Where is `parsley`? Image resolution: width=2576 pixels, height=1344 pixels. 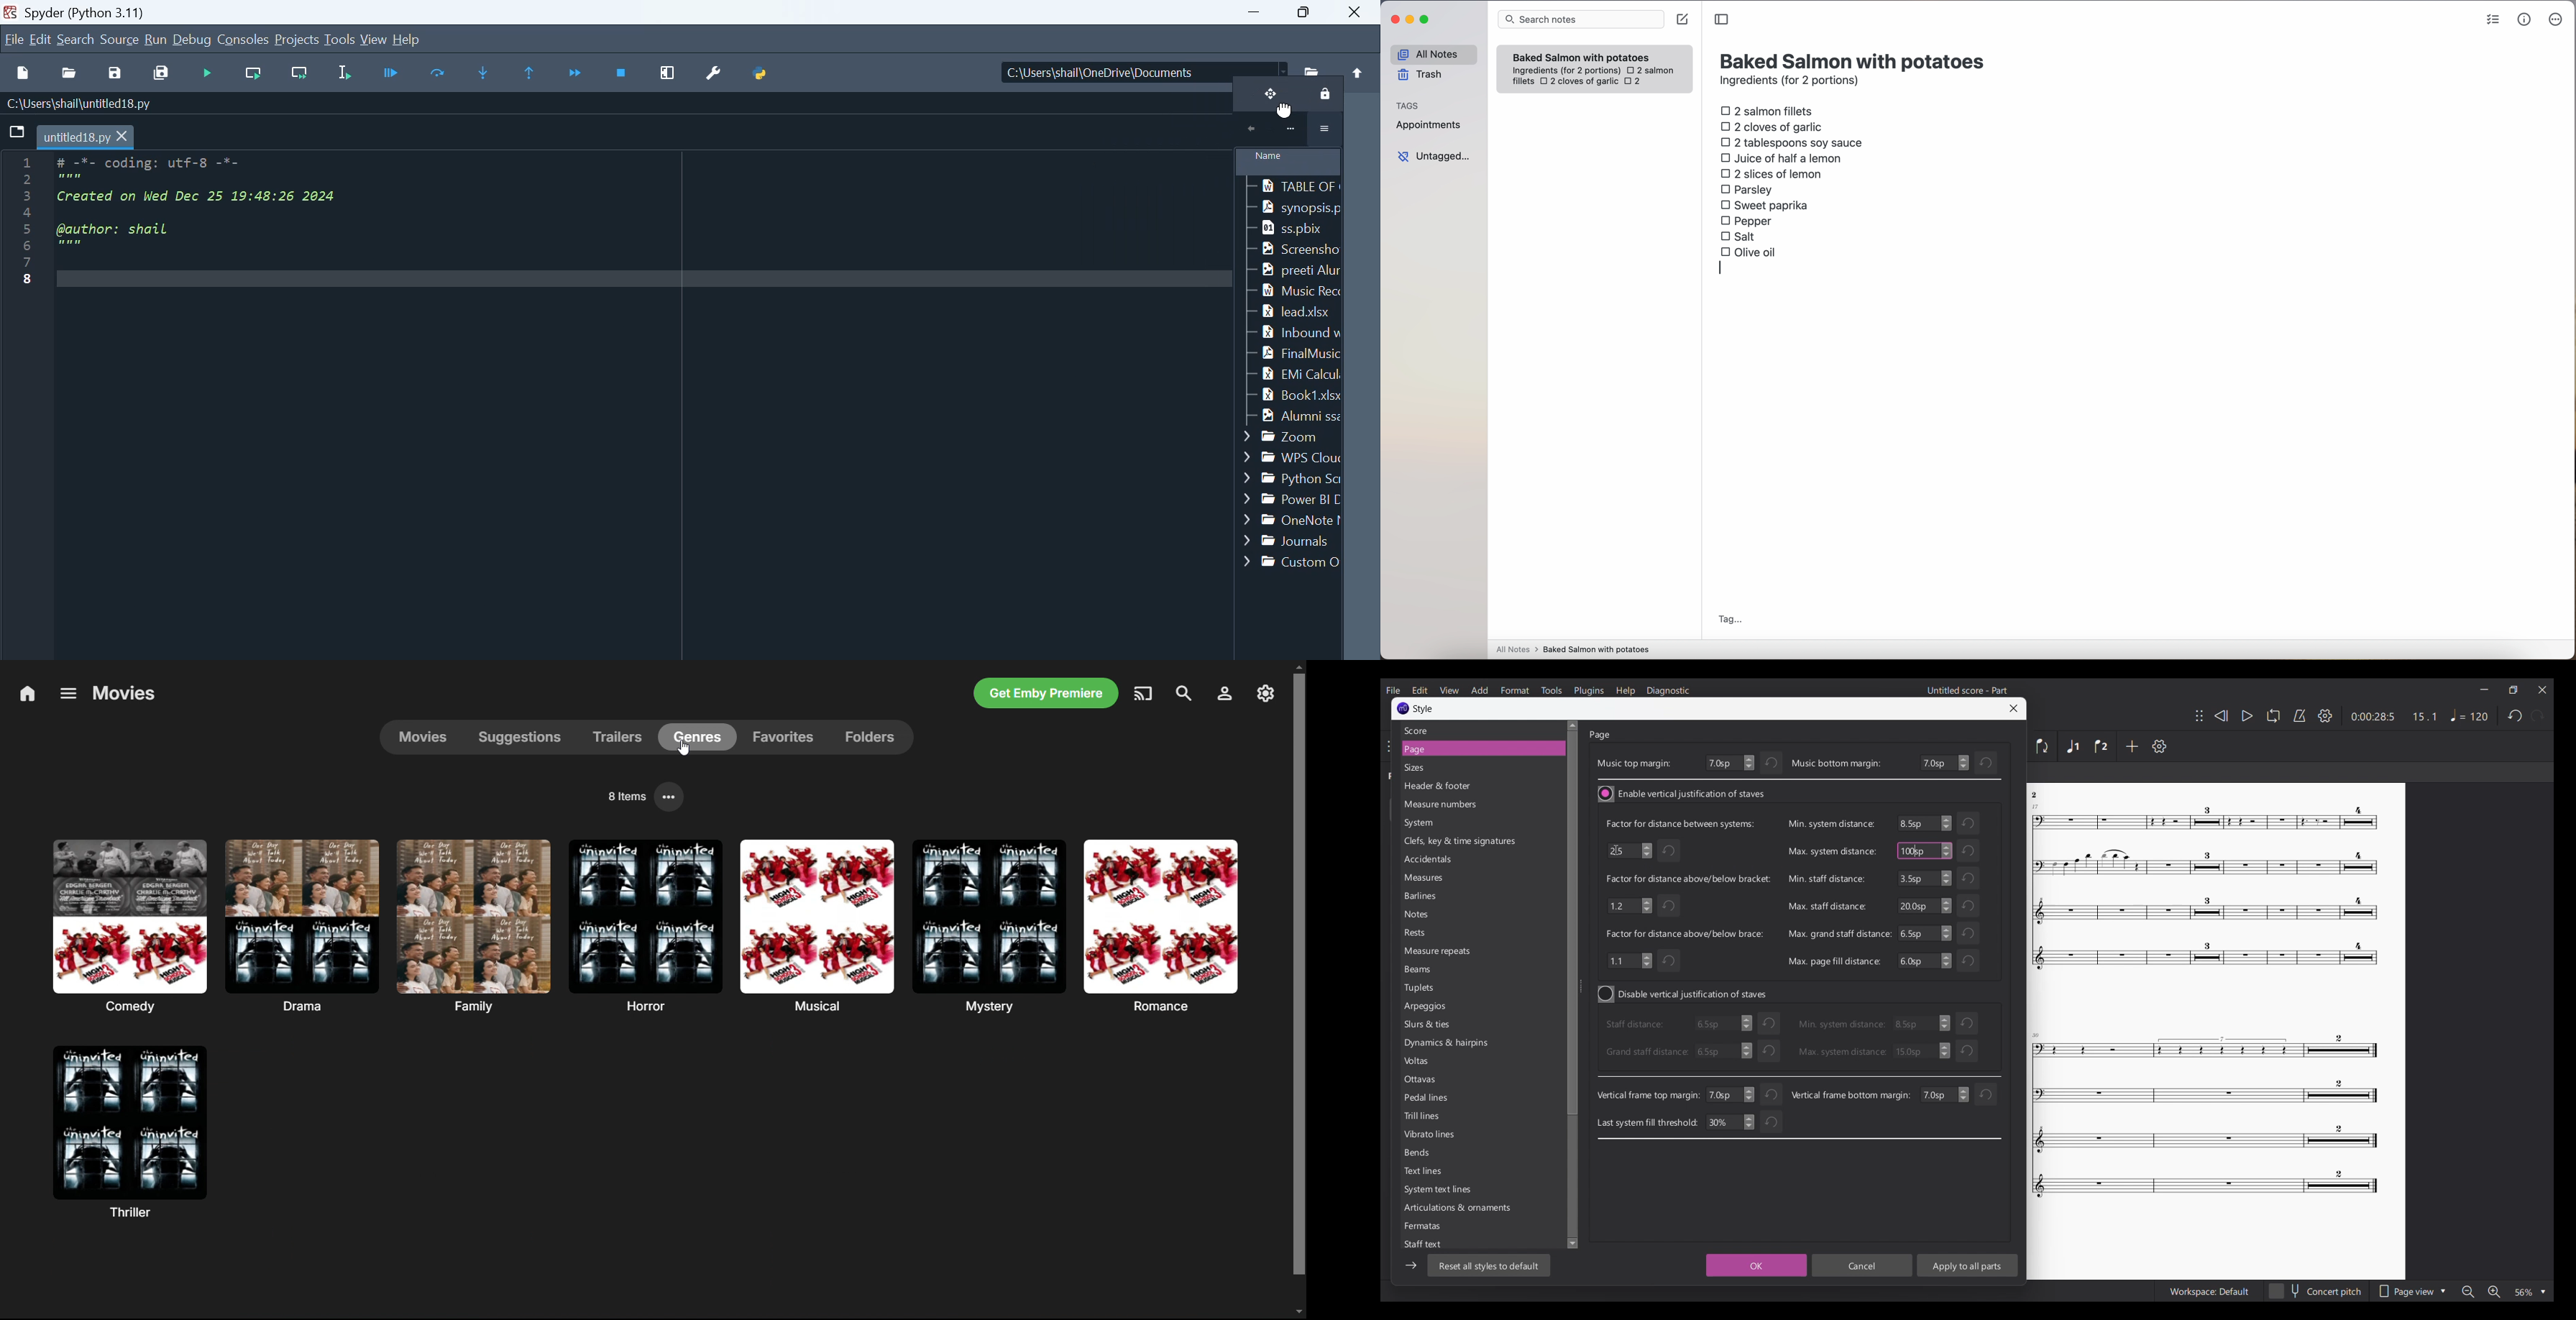
parsley is located at coordinates (1747, 189).